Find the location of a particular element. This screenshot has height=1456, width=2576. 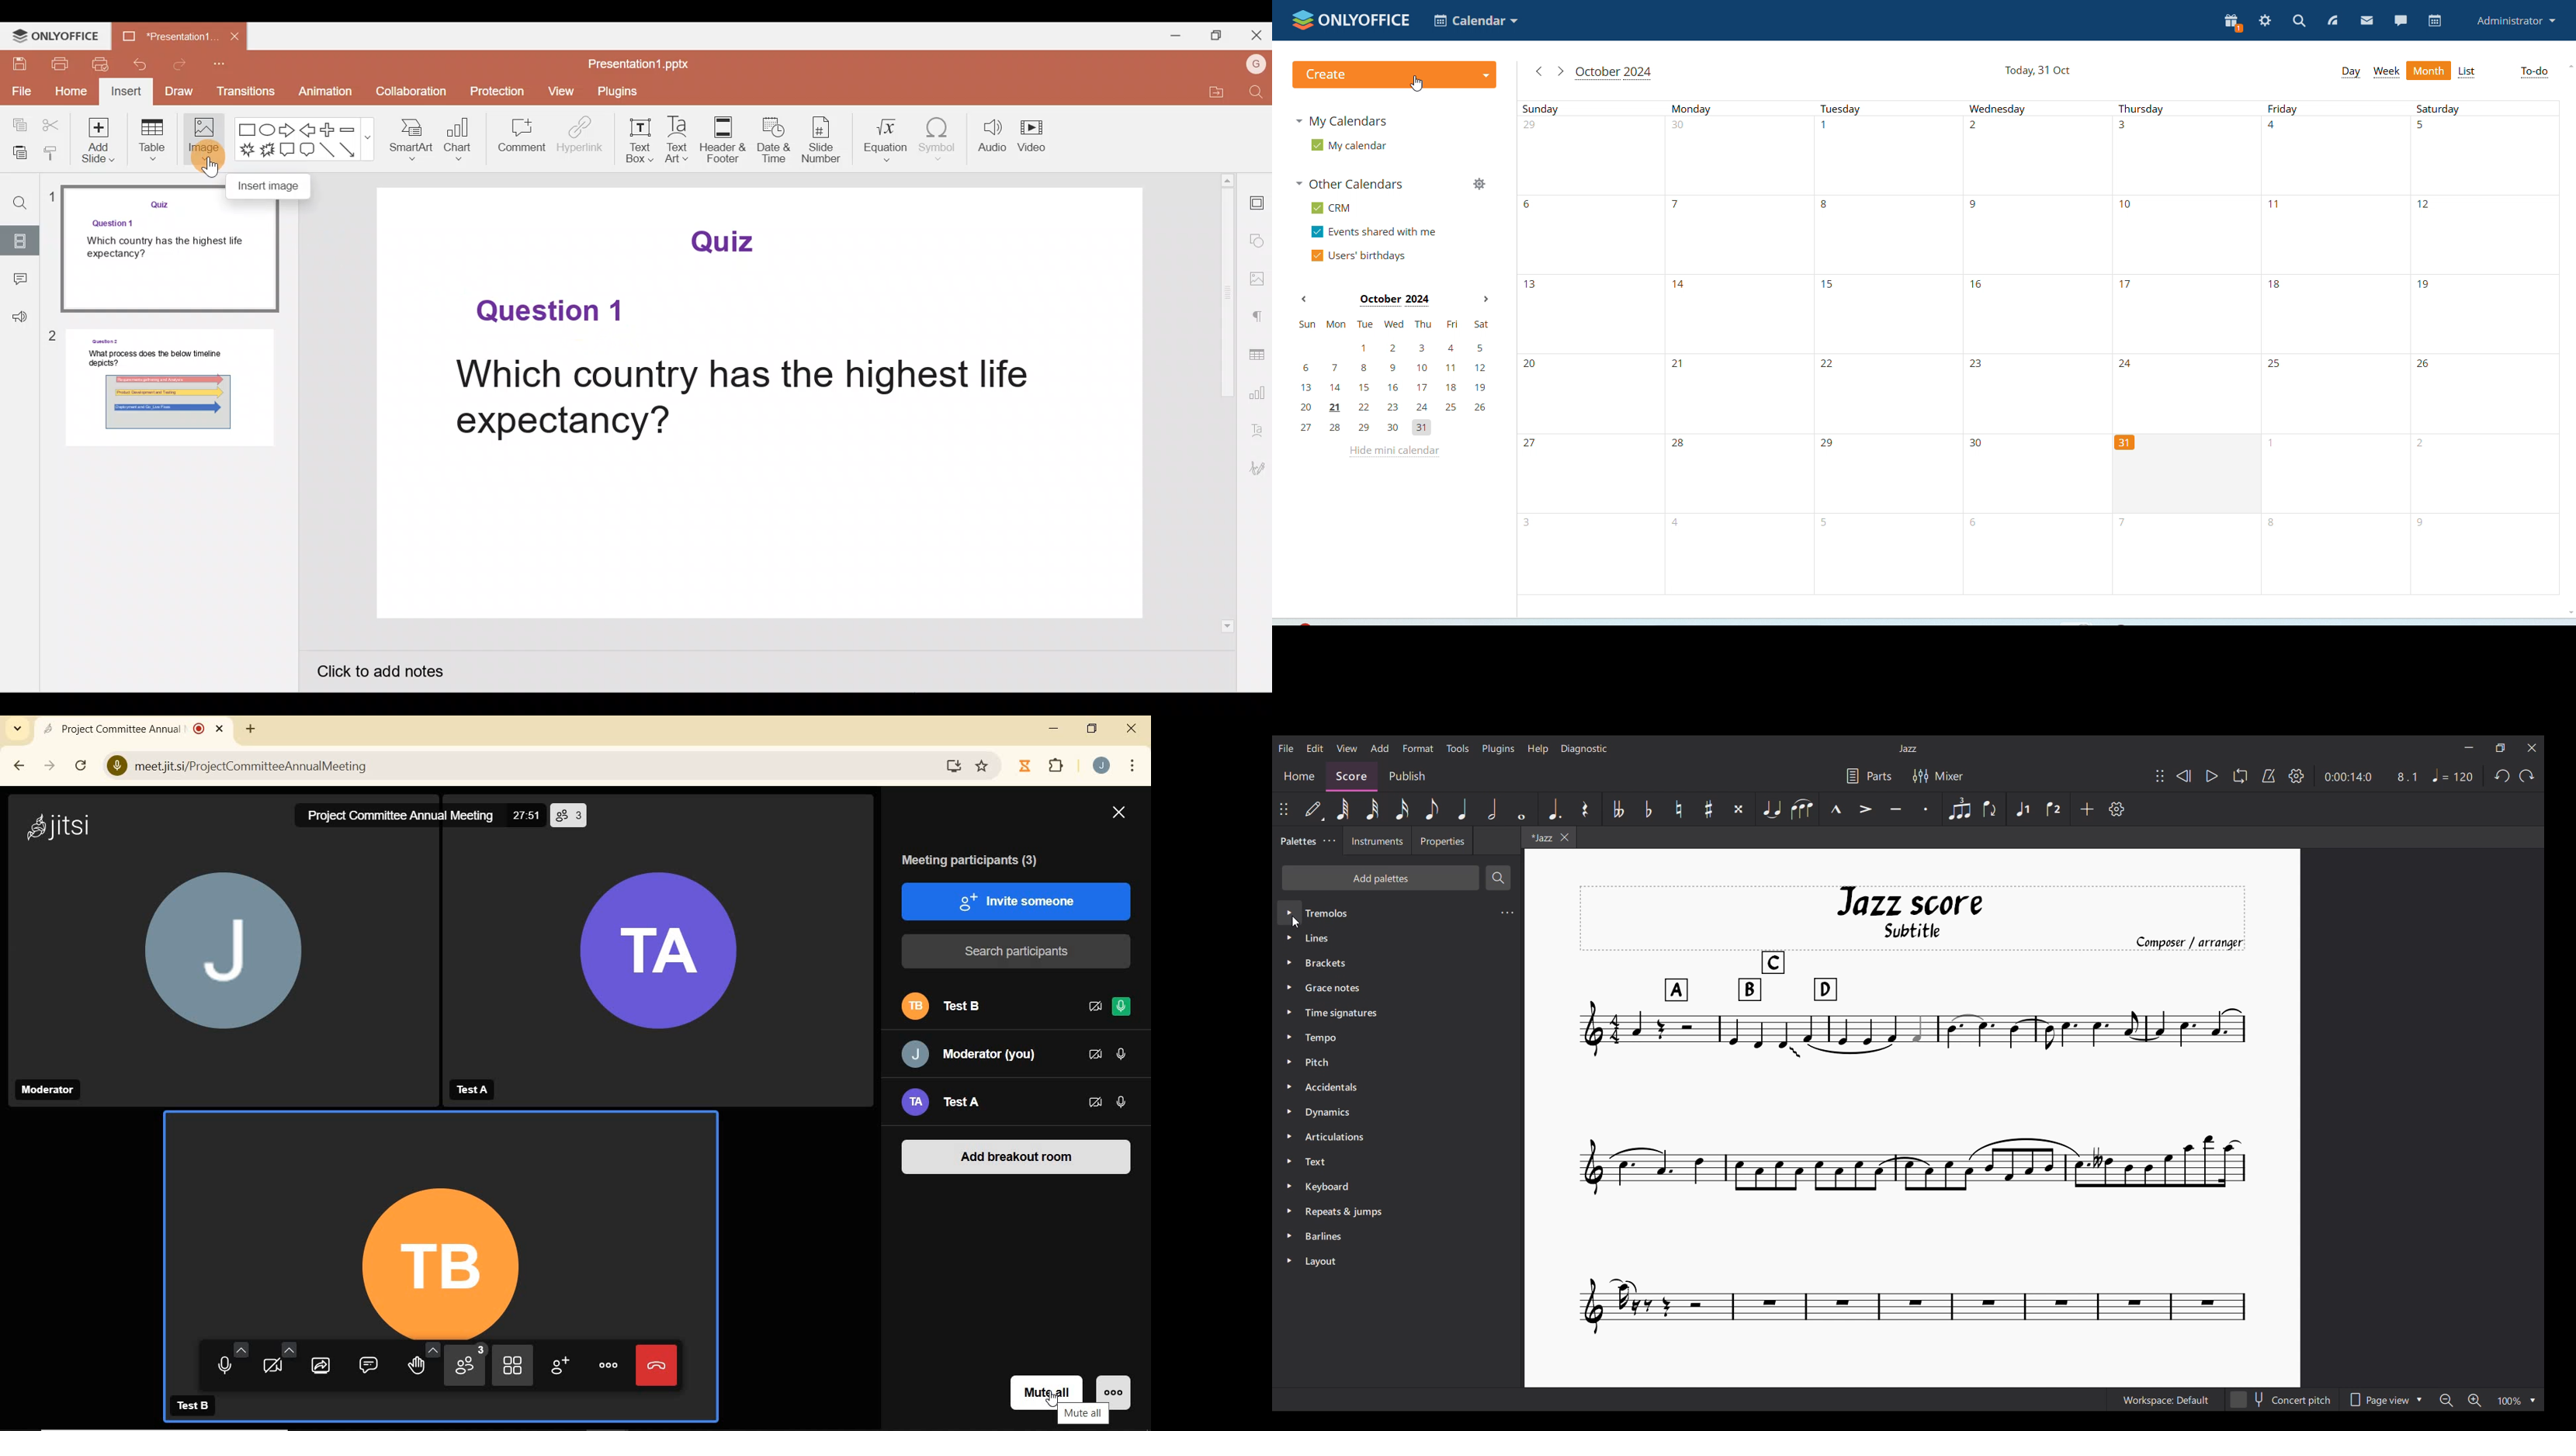

Signature settings is located at coordinates (1258, 468).